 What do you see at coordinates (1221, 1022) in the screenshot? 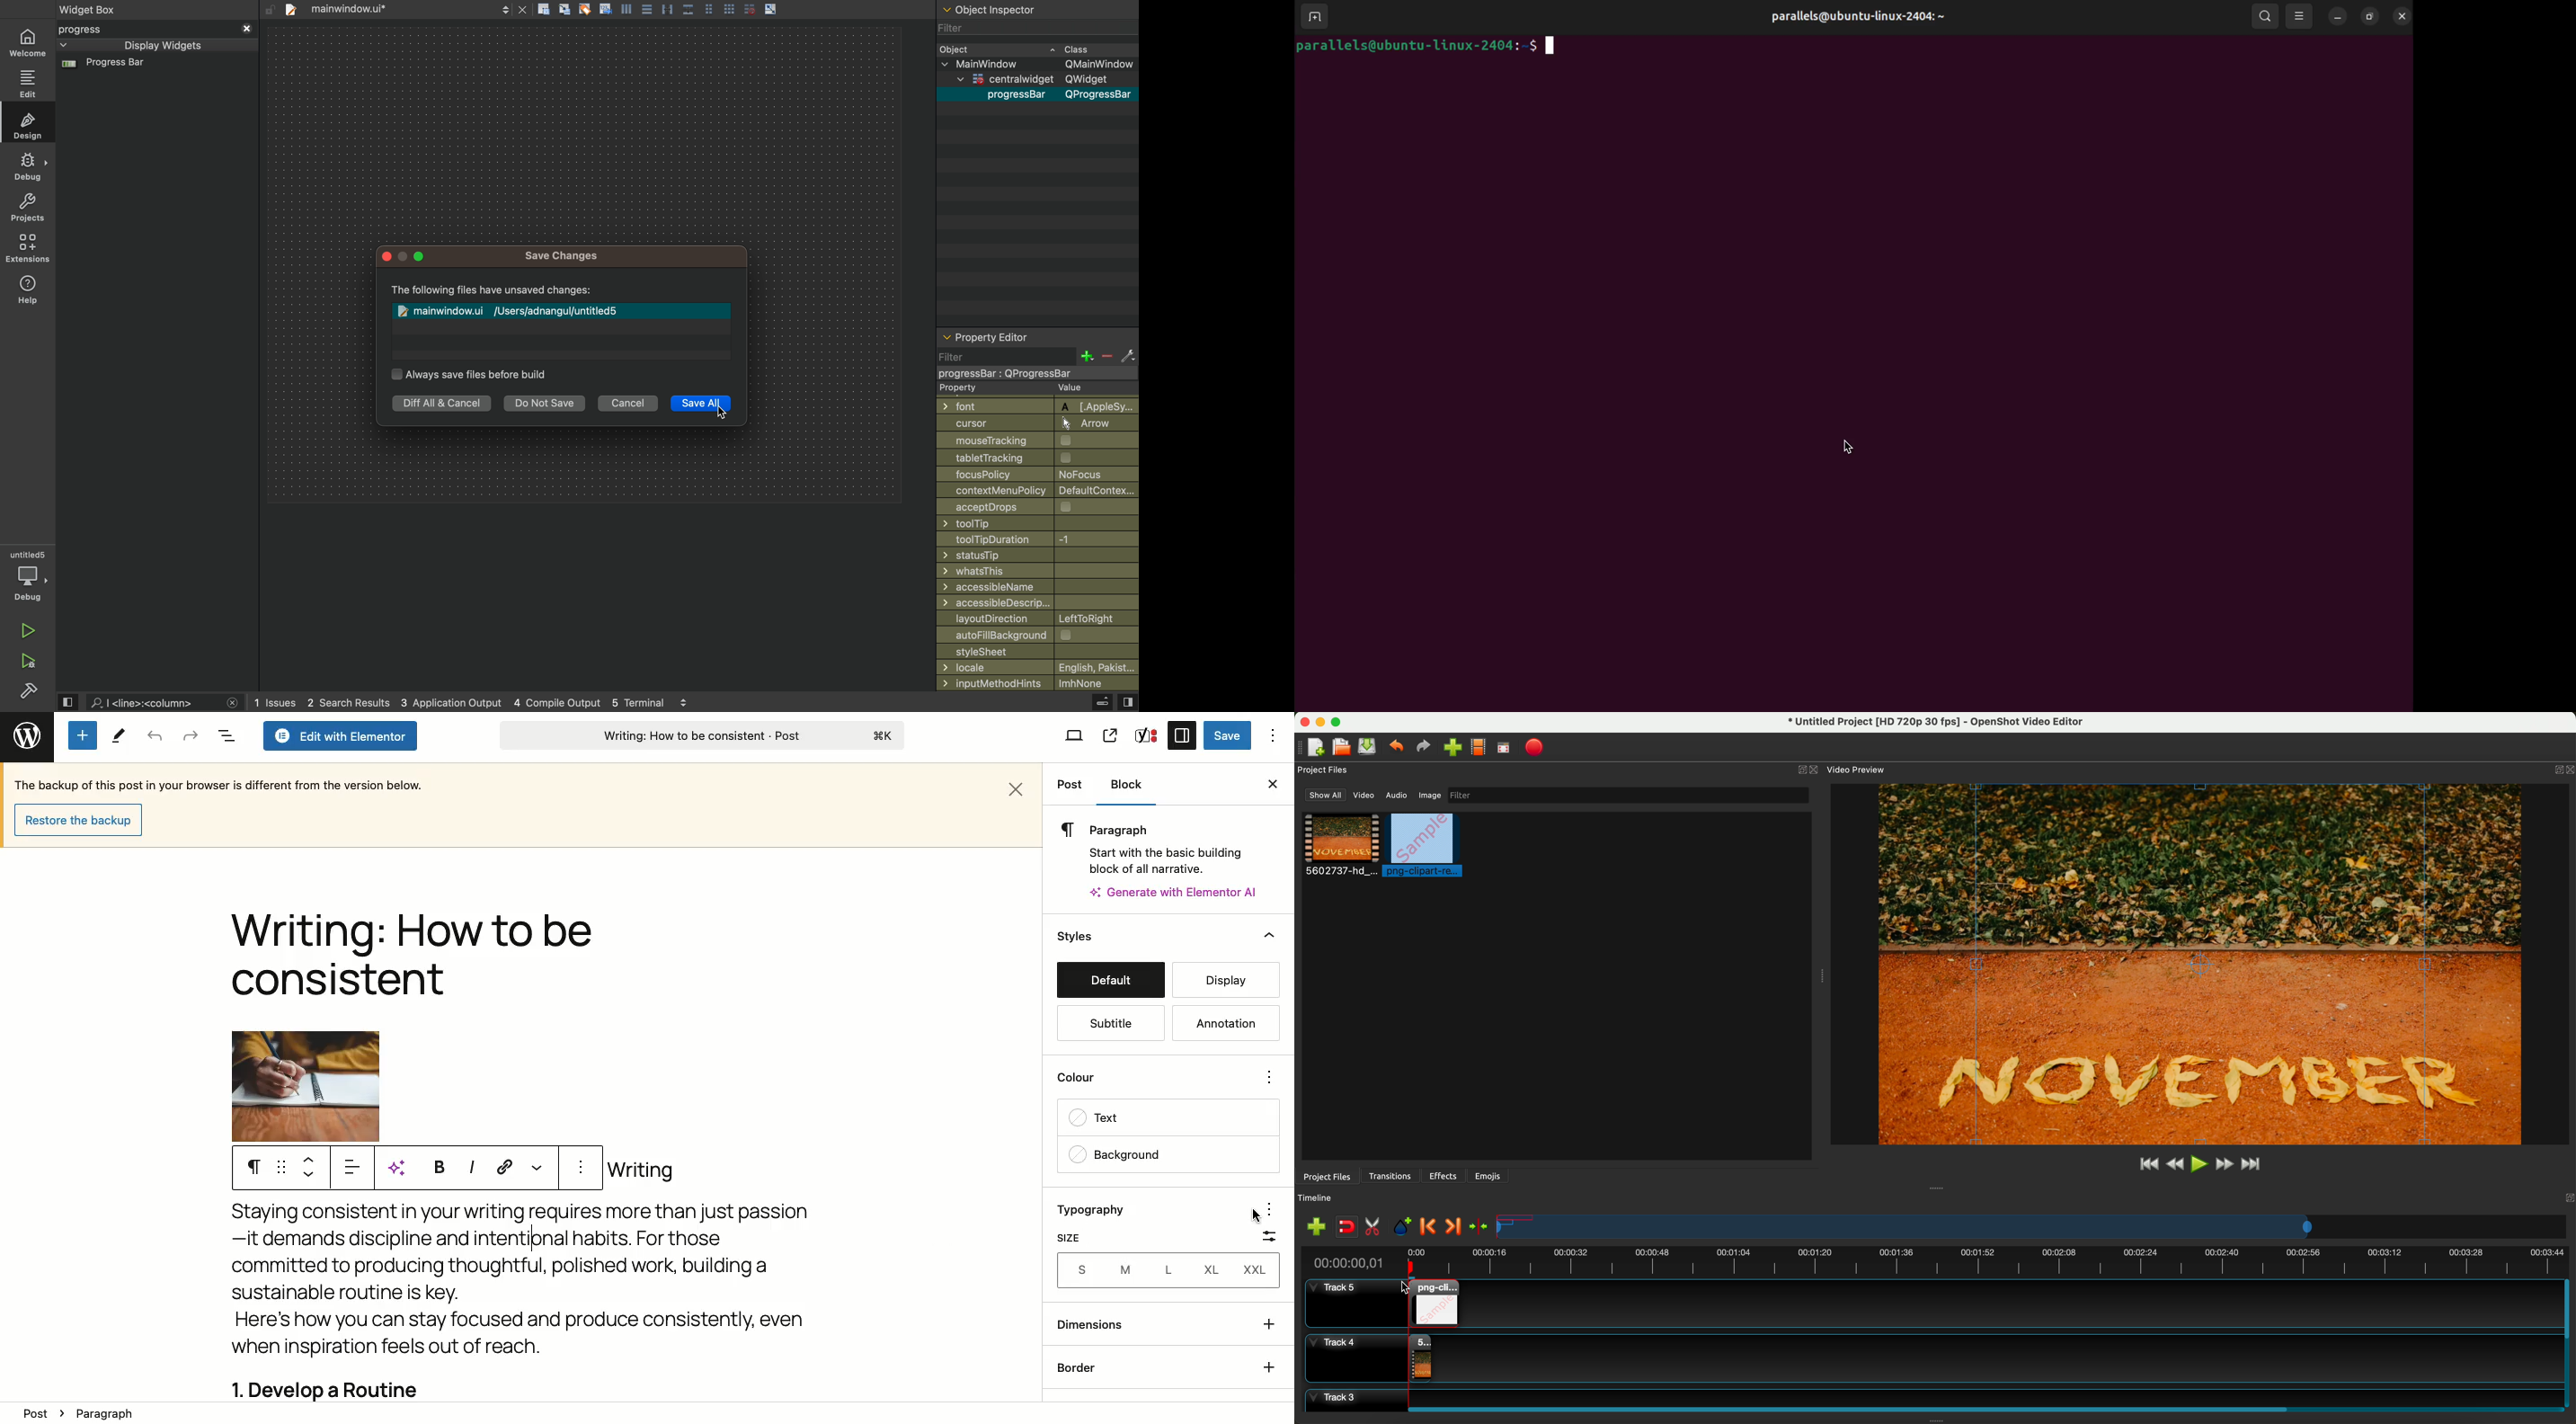
I see `Annotation` at bounding box center [1221, 1022].